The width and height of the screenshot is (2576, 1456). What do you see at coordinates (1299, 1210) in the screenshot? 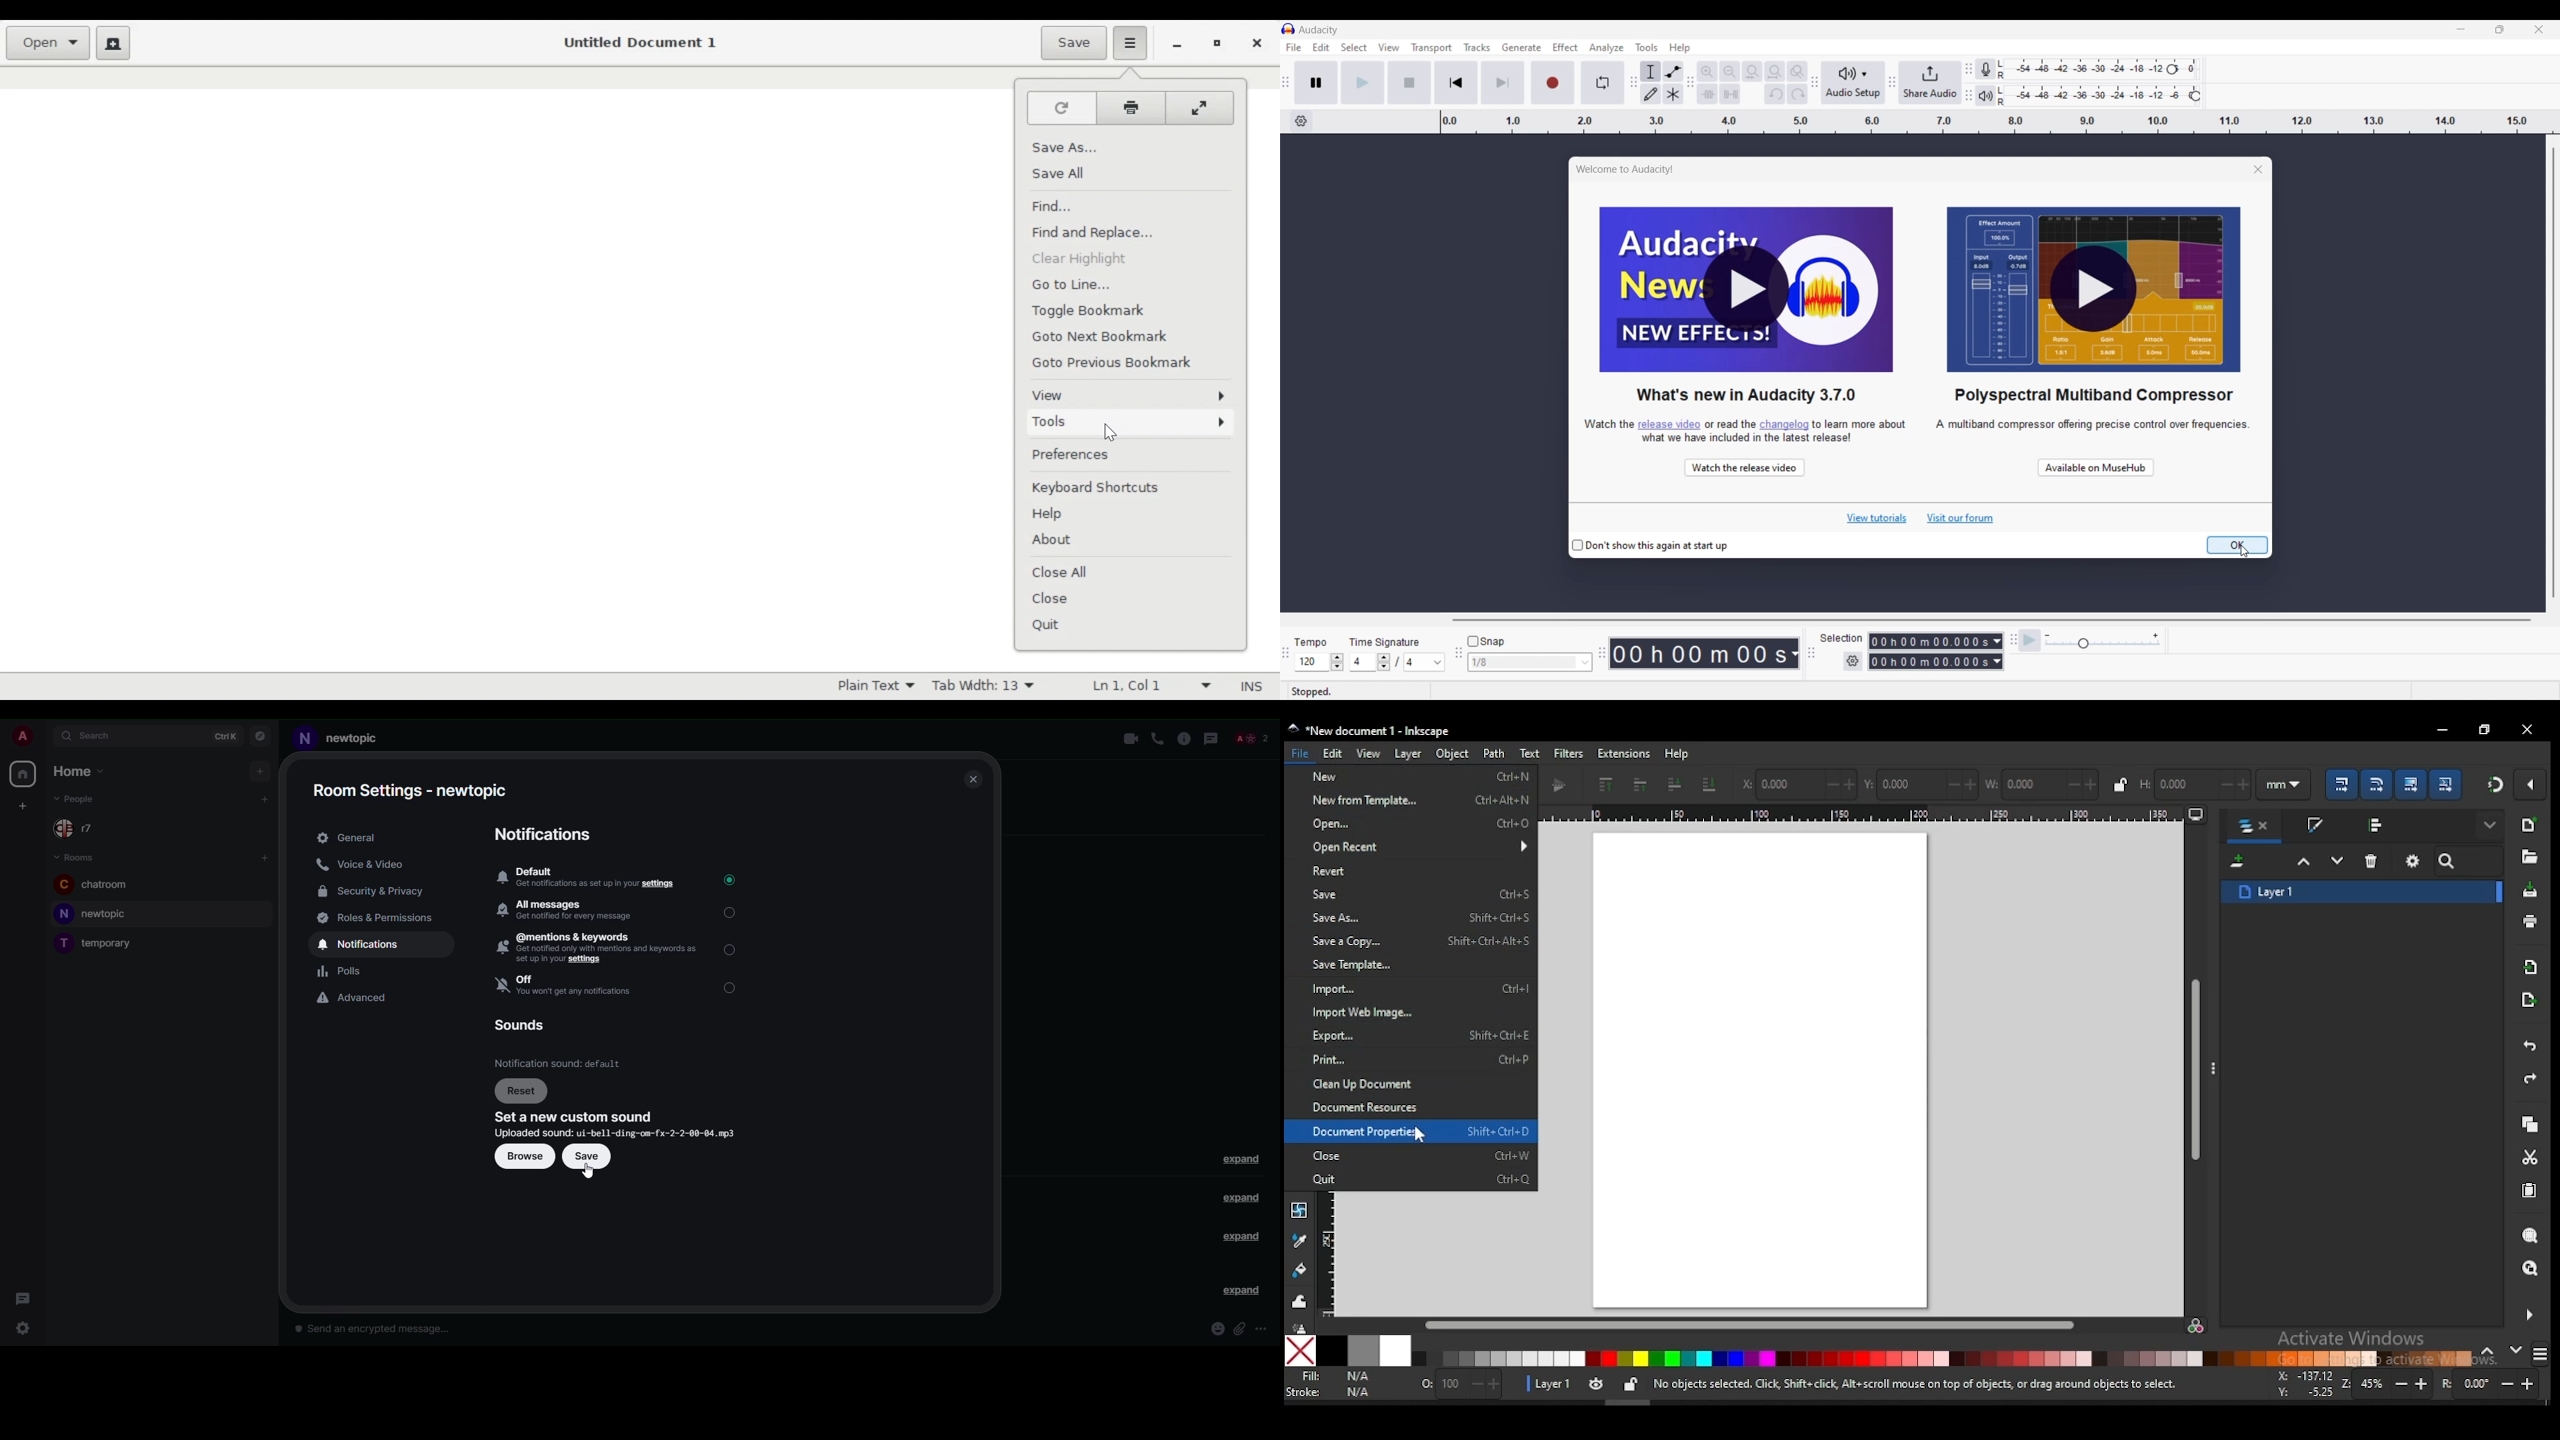
I see `mesh tool` at bounding box center [1299, 1210].